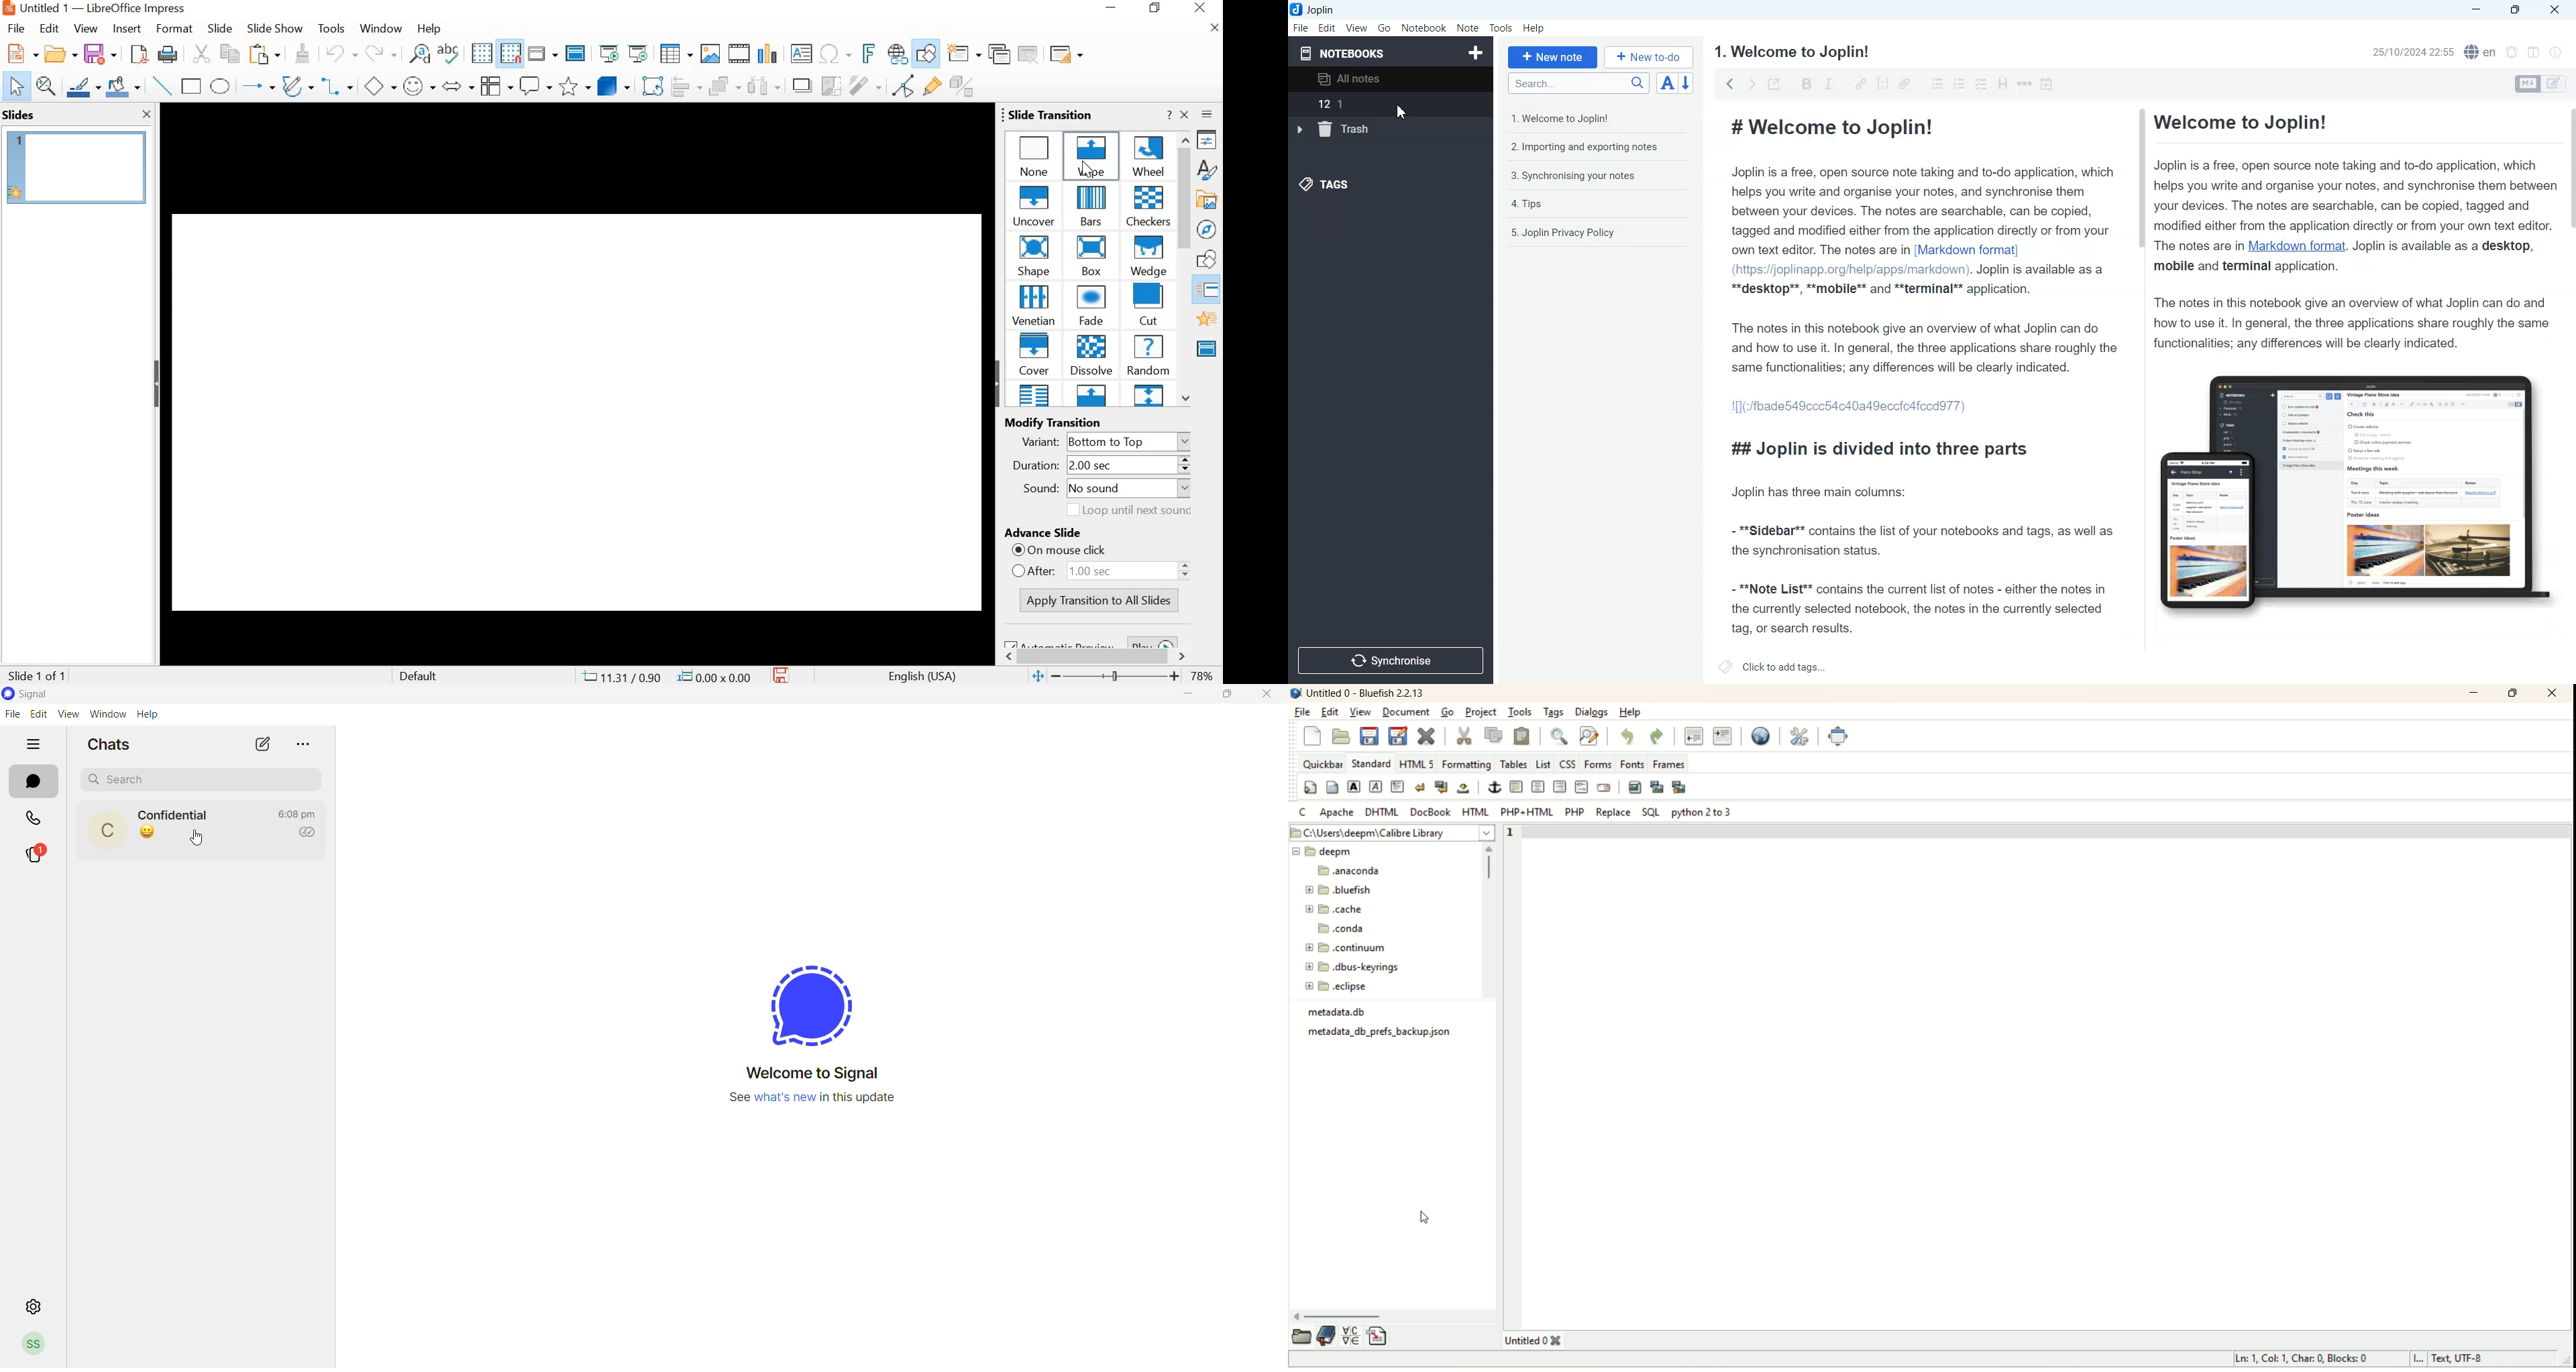 This screenshot has width=2576, height=1372. Describe the element at coordinates (127, 30) in the screenshot. I see `INSERT` at that location.